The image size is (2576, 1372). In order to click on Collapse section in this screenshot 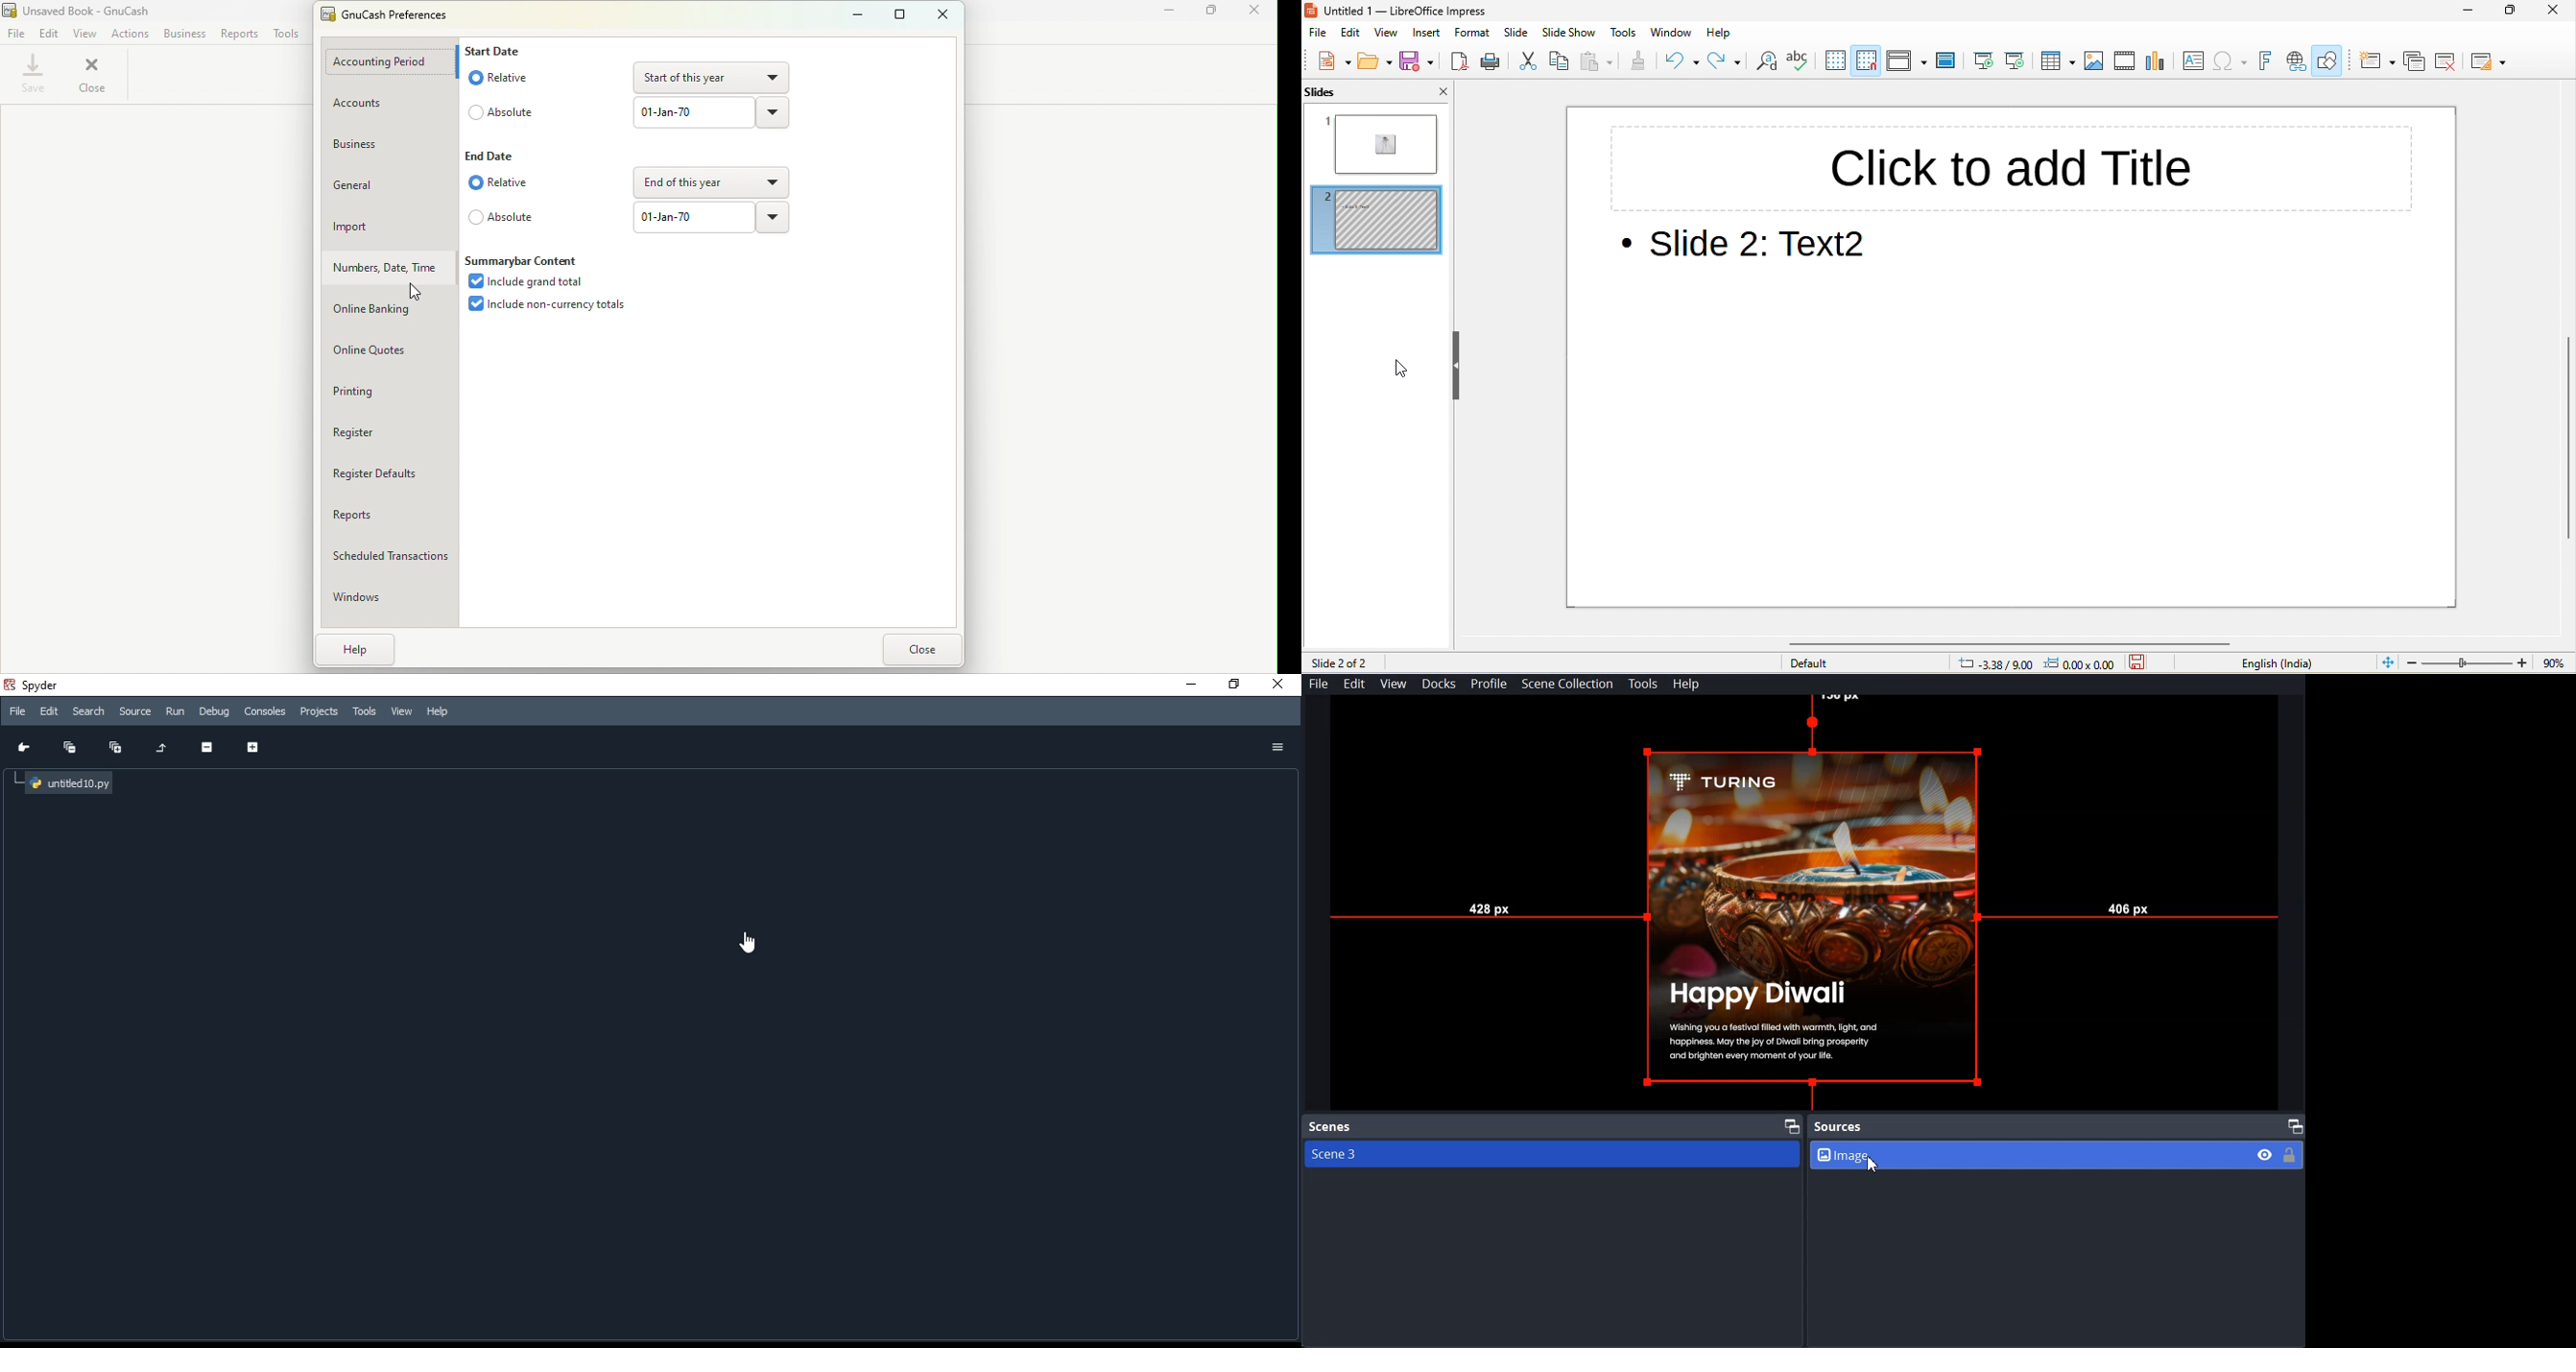, I will do `click(207, 749)`.